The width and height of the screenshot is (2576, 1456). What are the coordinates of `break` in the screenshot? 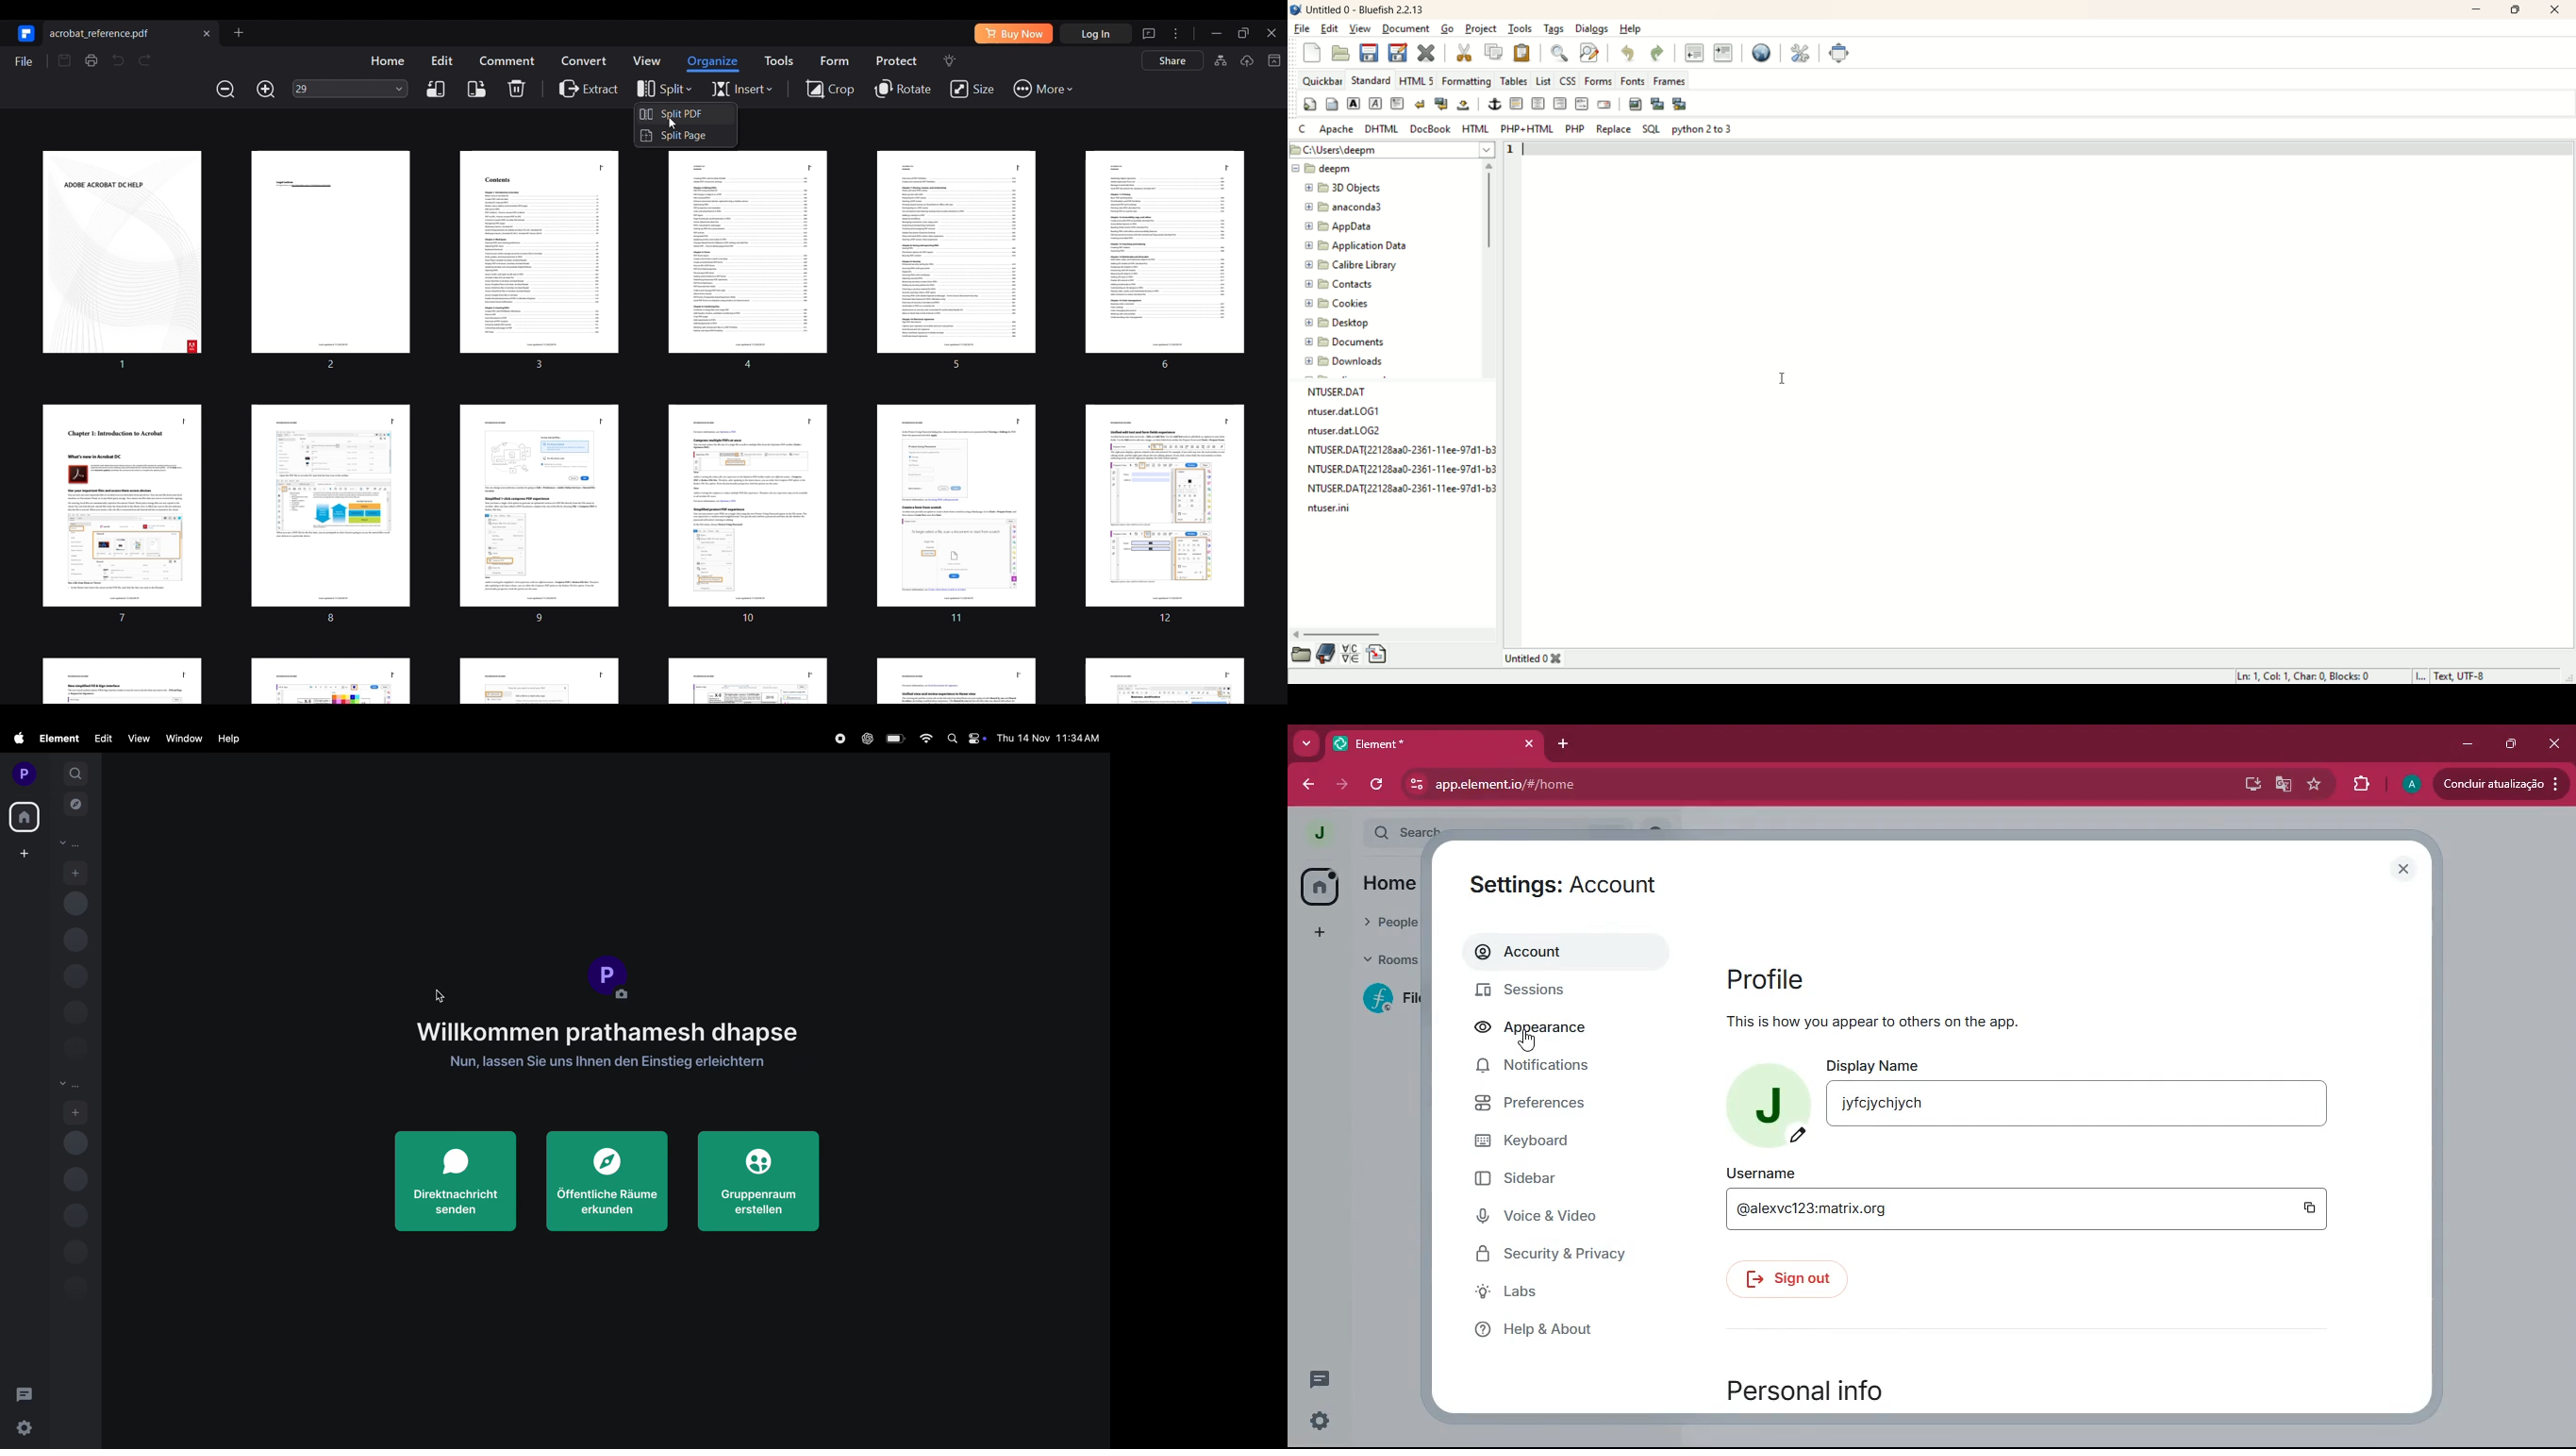 It's located at (1418, 105).